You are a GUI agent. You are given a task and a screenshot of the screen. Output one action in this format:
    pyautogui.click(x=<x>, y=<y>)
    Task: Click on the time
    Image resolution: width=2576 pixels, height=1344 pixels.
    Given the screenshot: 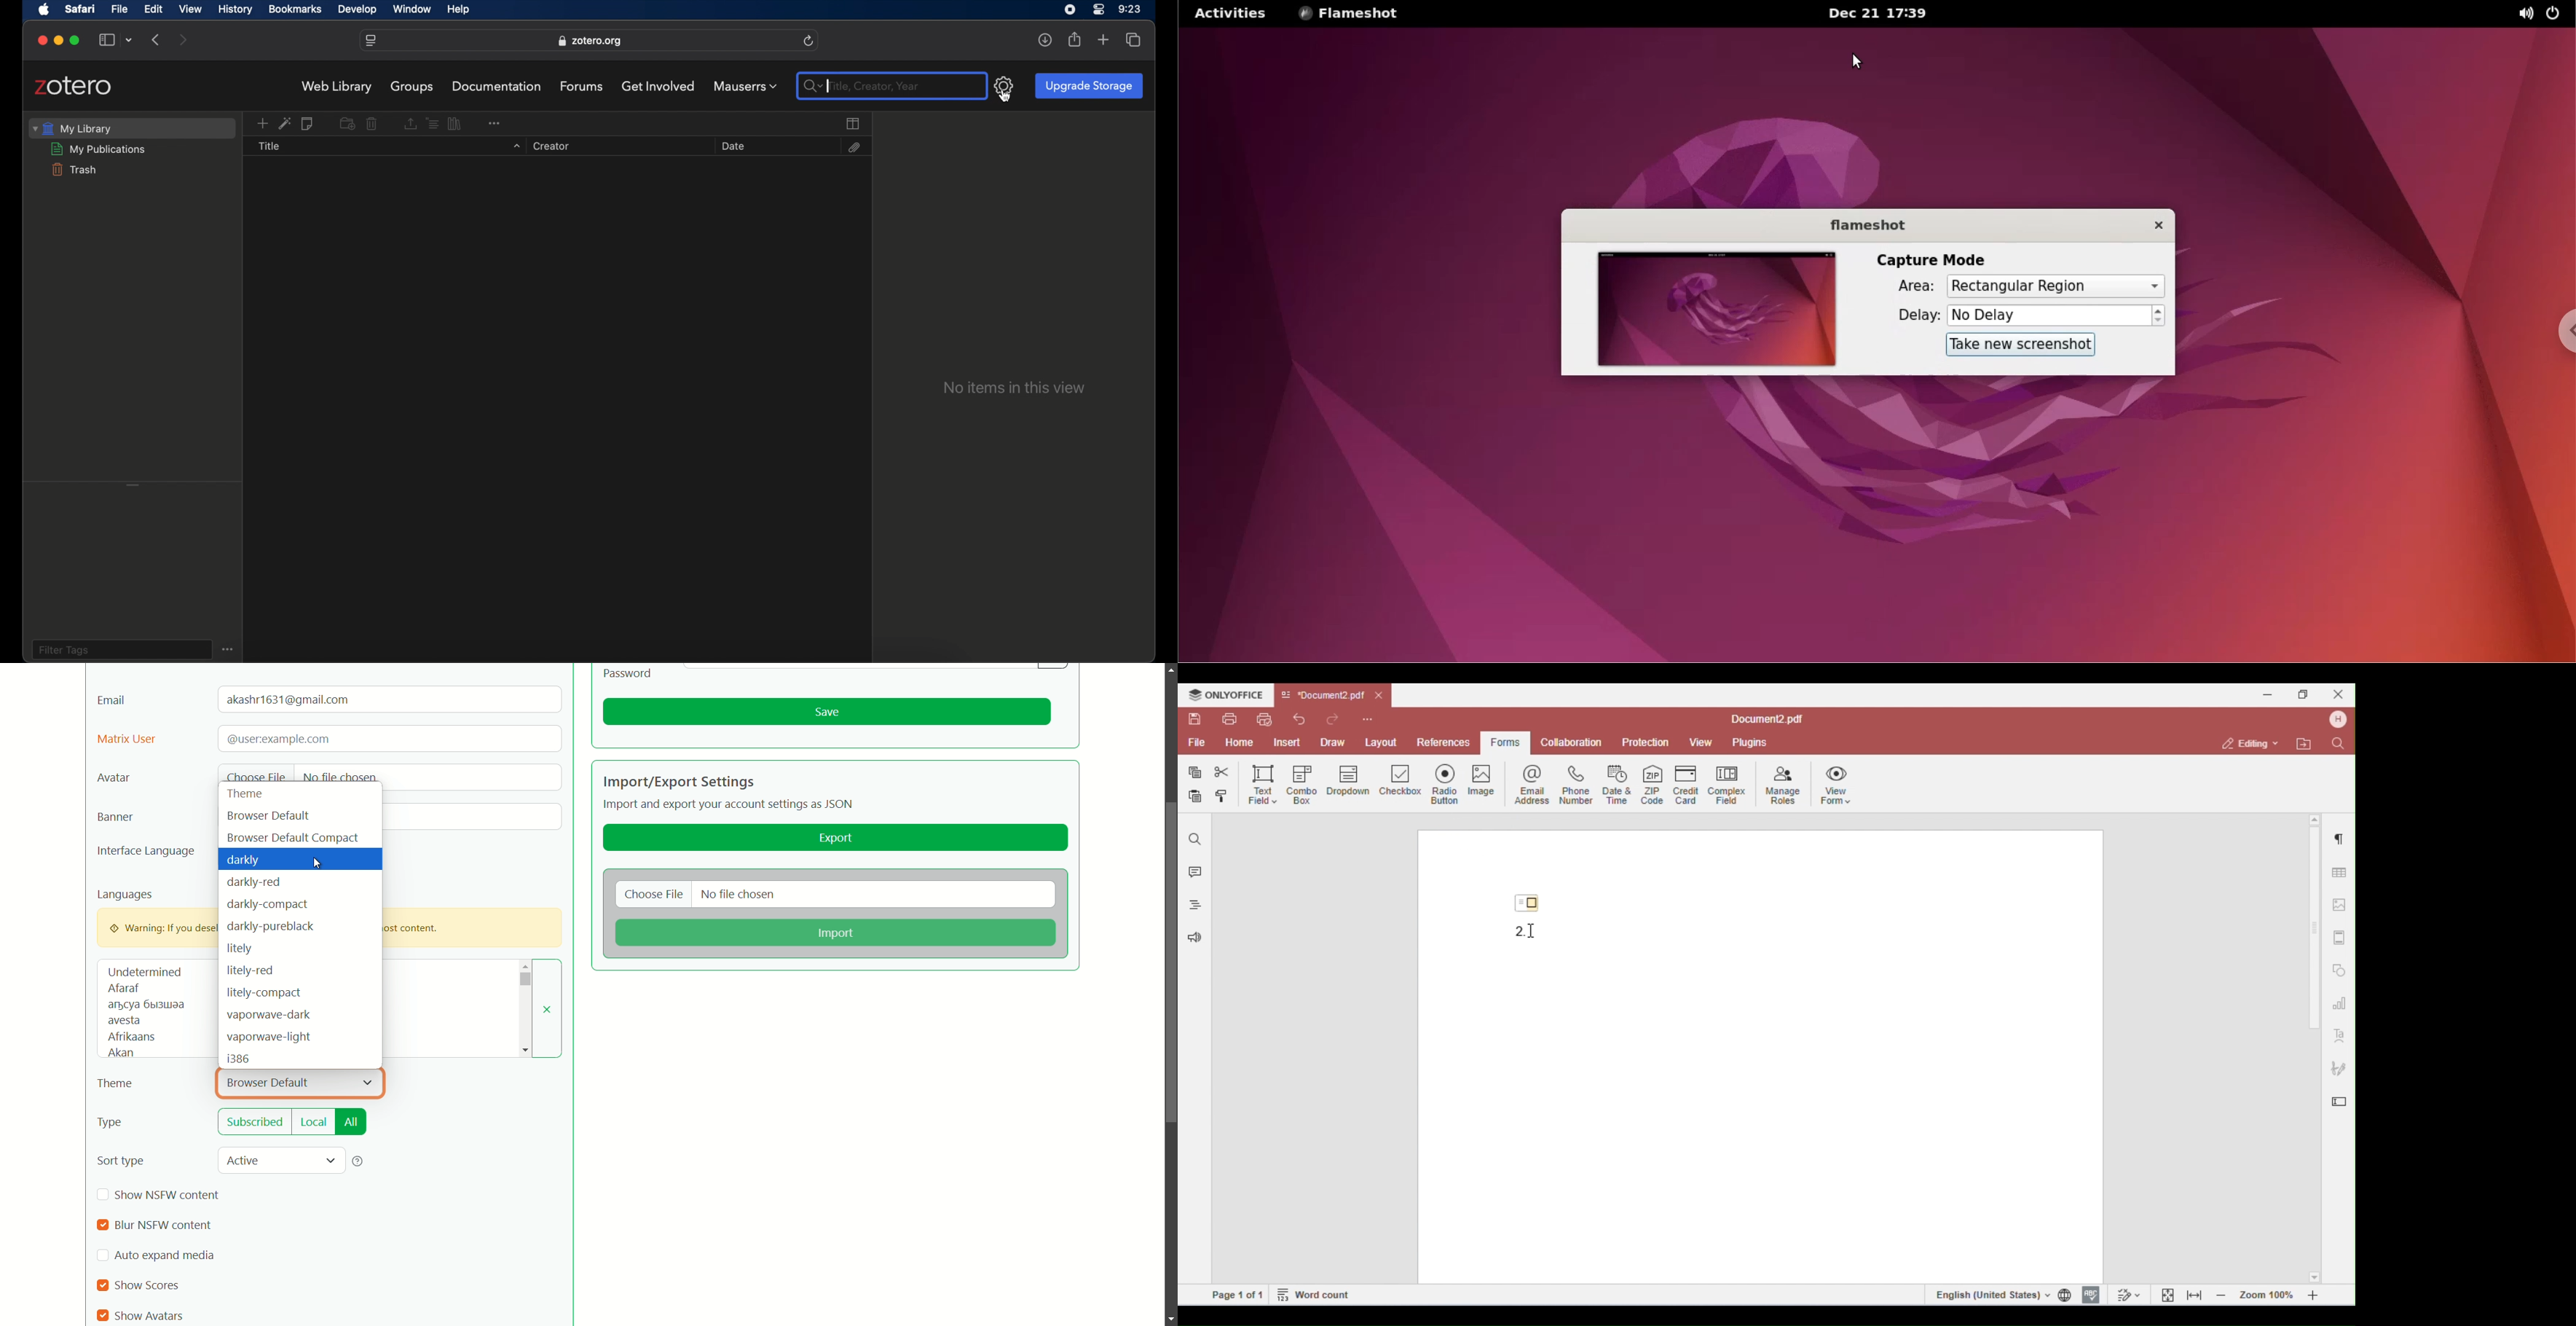 What is the action you would take?
    pyautogui.click(x=1130, y=9)
    